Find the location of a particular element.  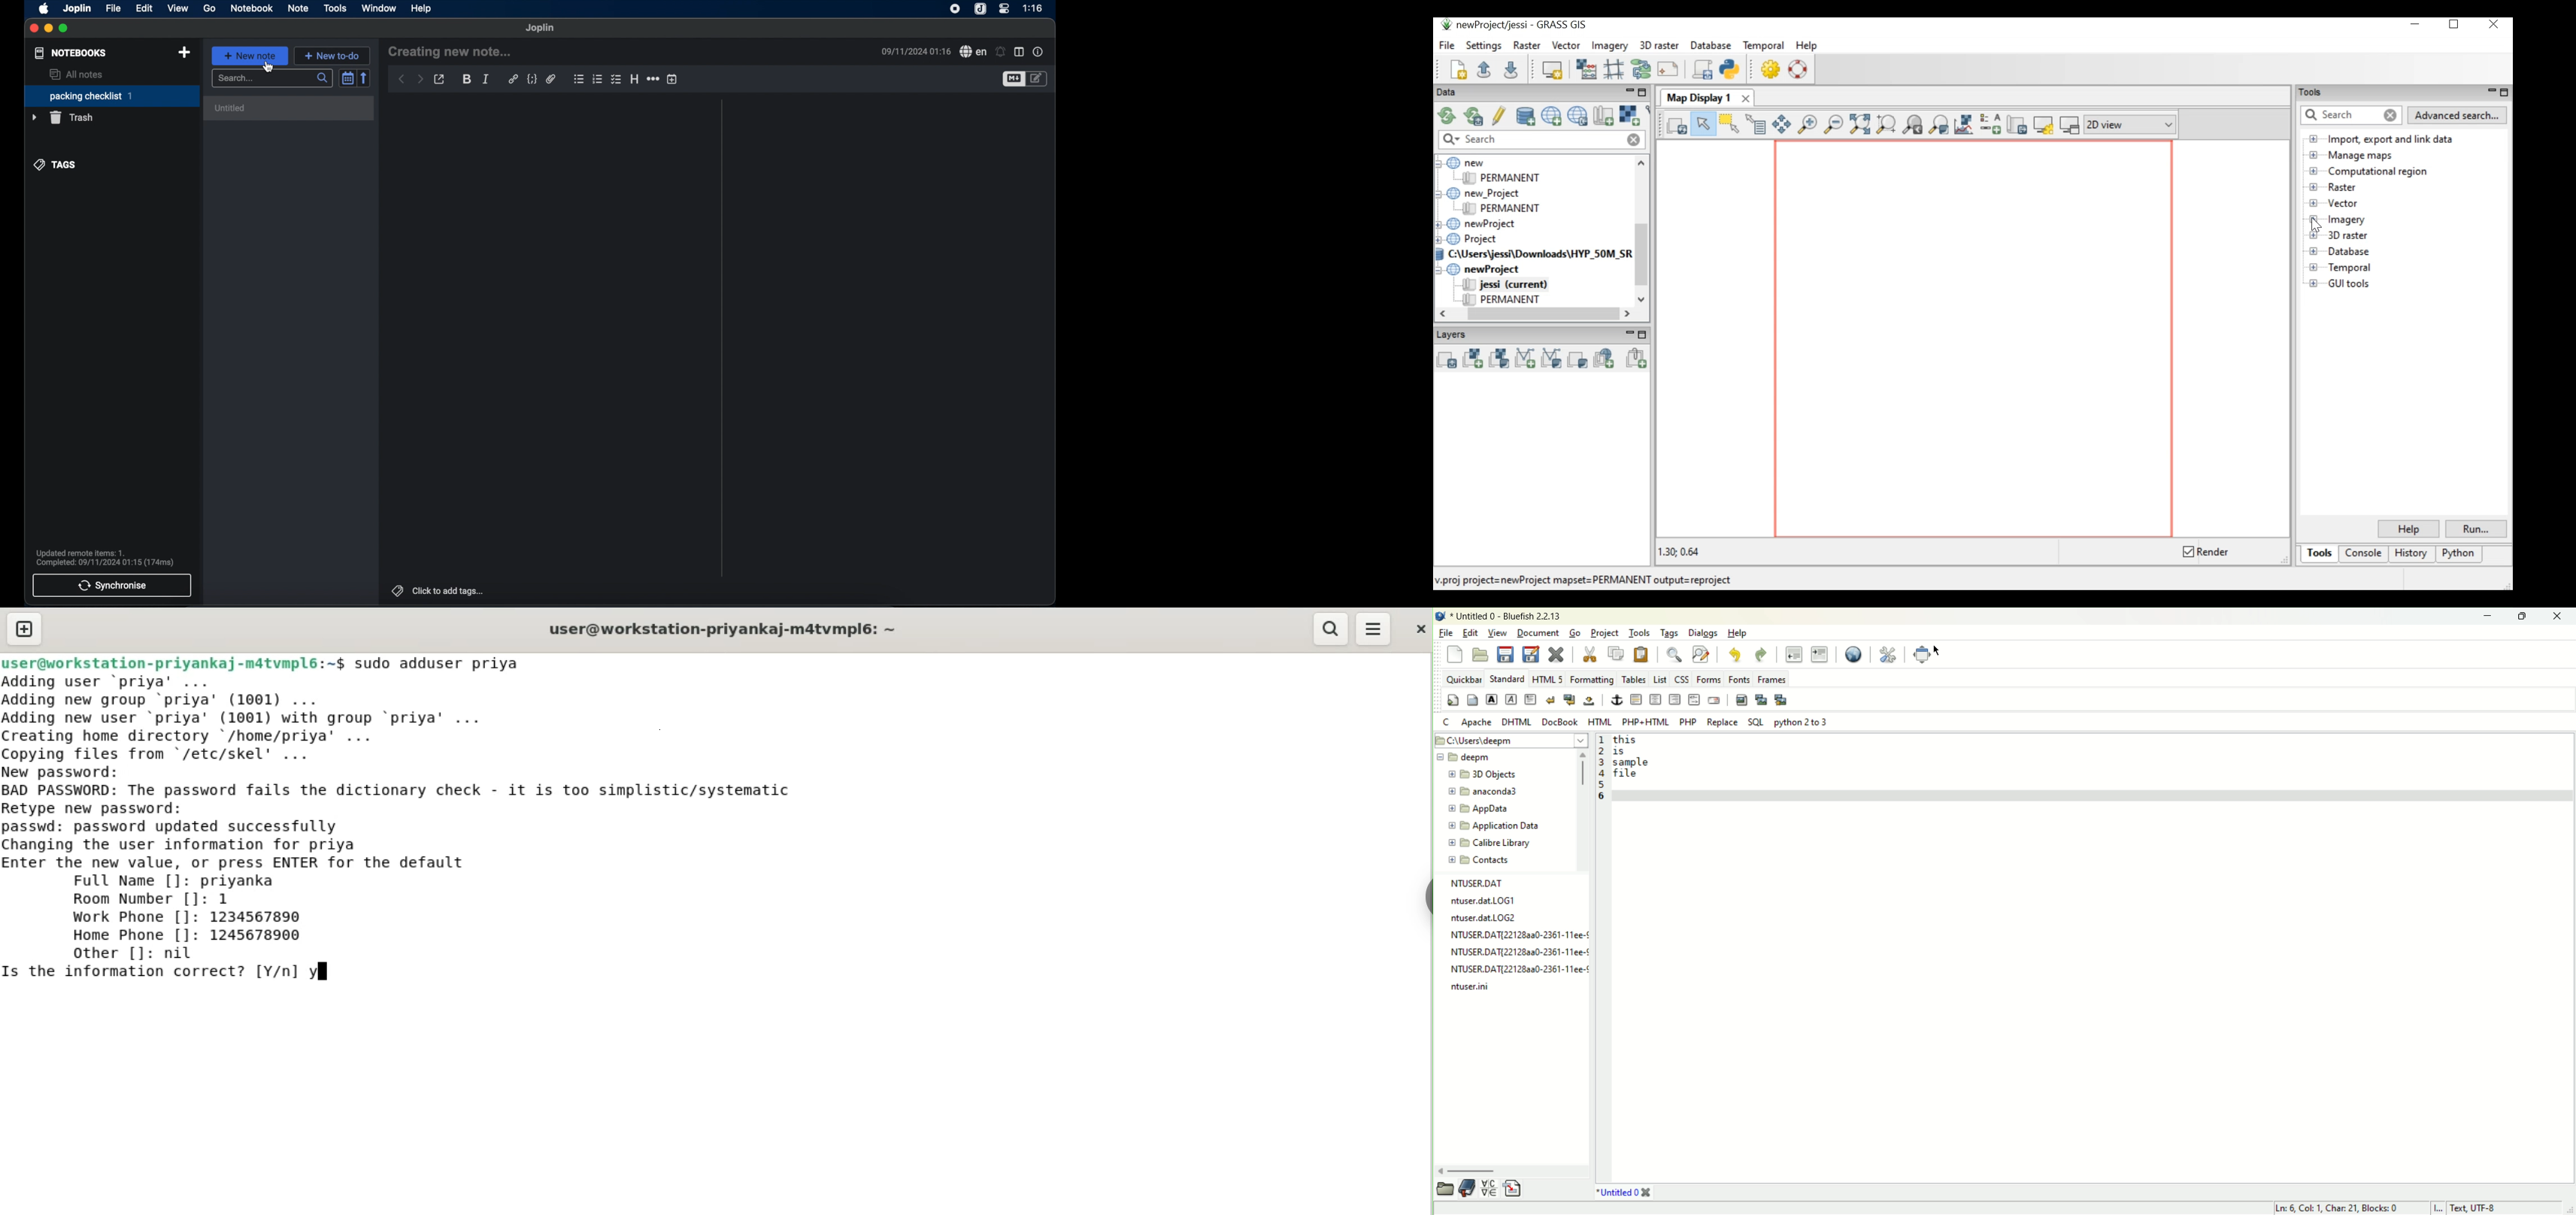

untitled is located at coordinates (291, 109).